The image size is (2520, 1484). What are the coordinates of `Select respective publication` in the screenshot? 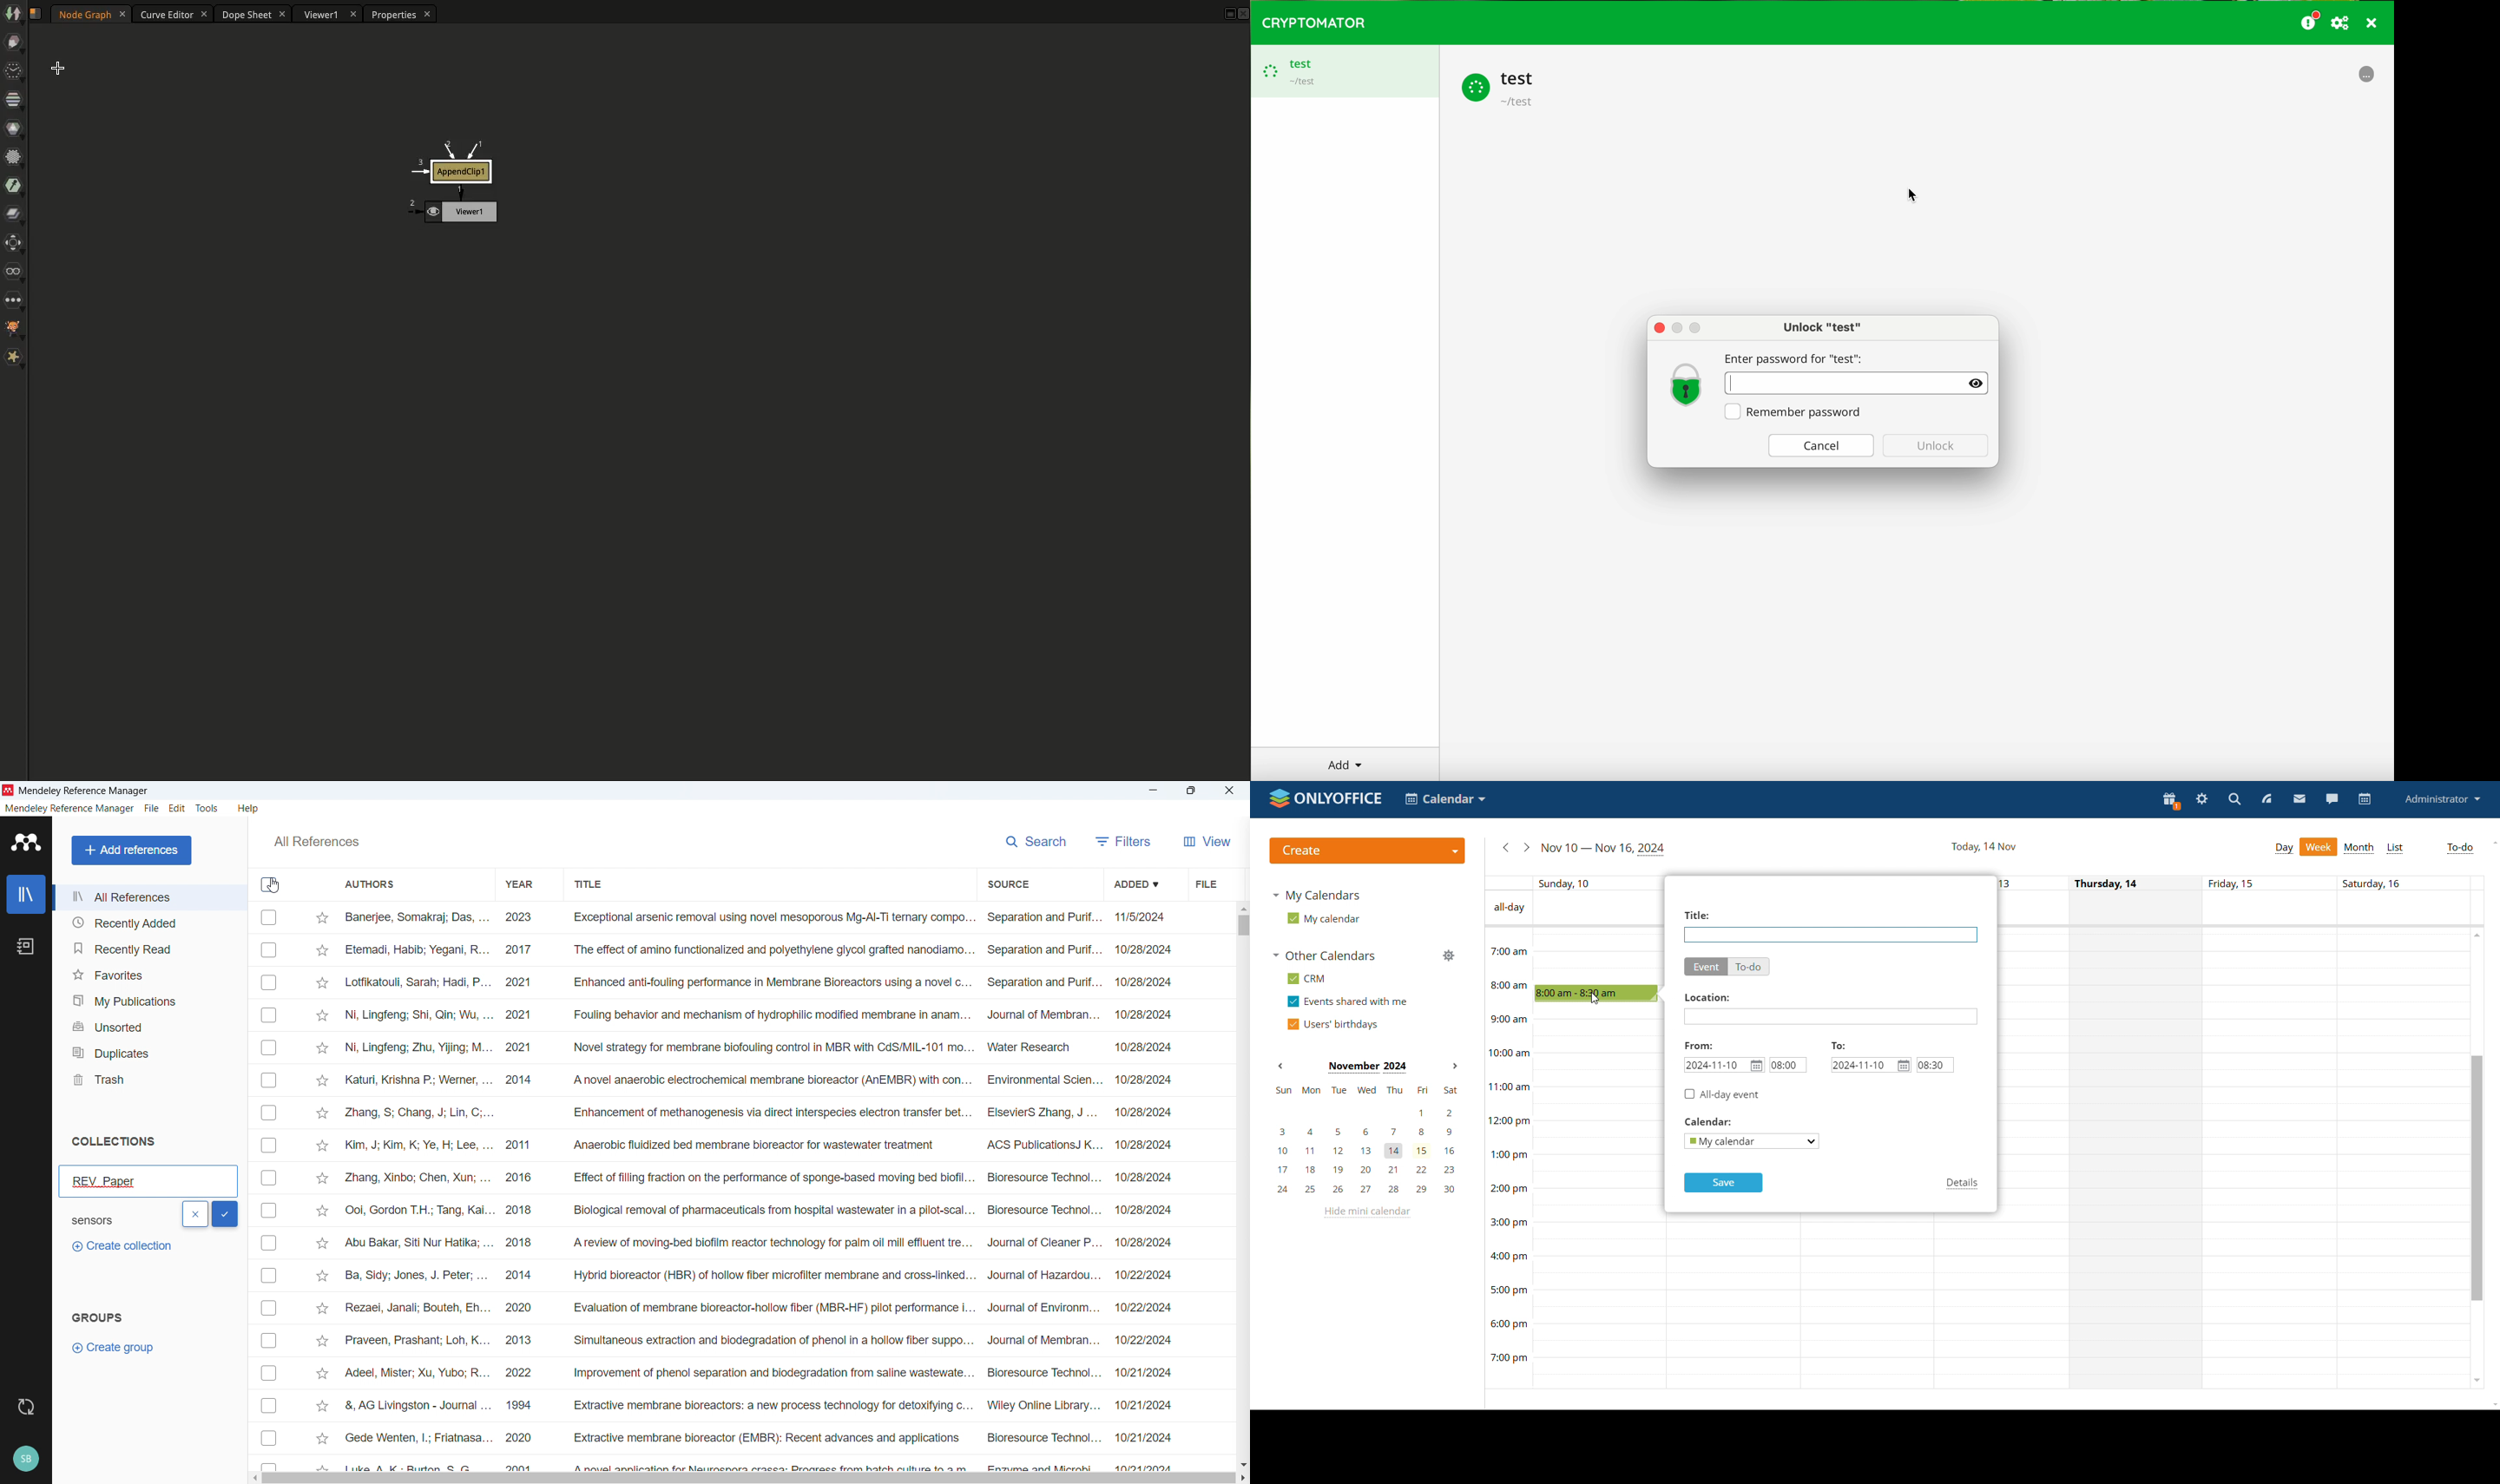 It's located at (269, 1341).